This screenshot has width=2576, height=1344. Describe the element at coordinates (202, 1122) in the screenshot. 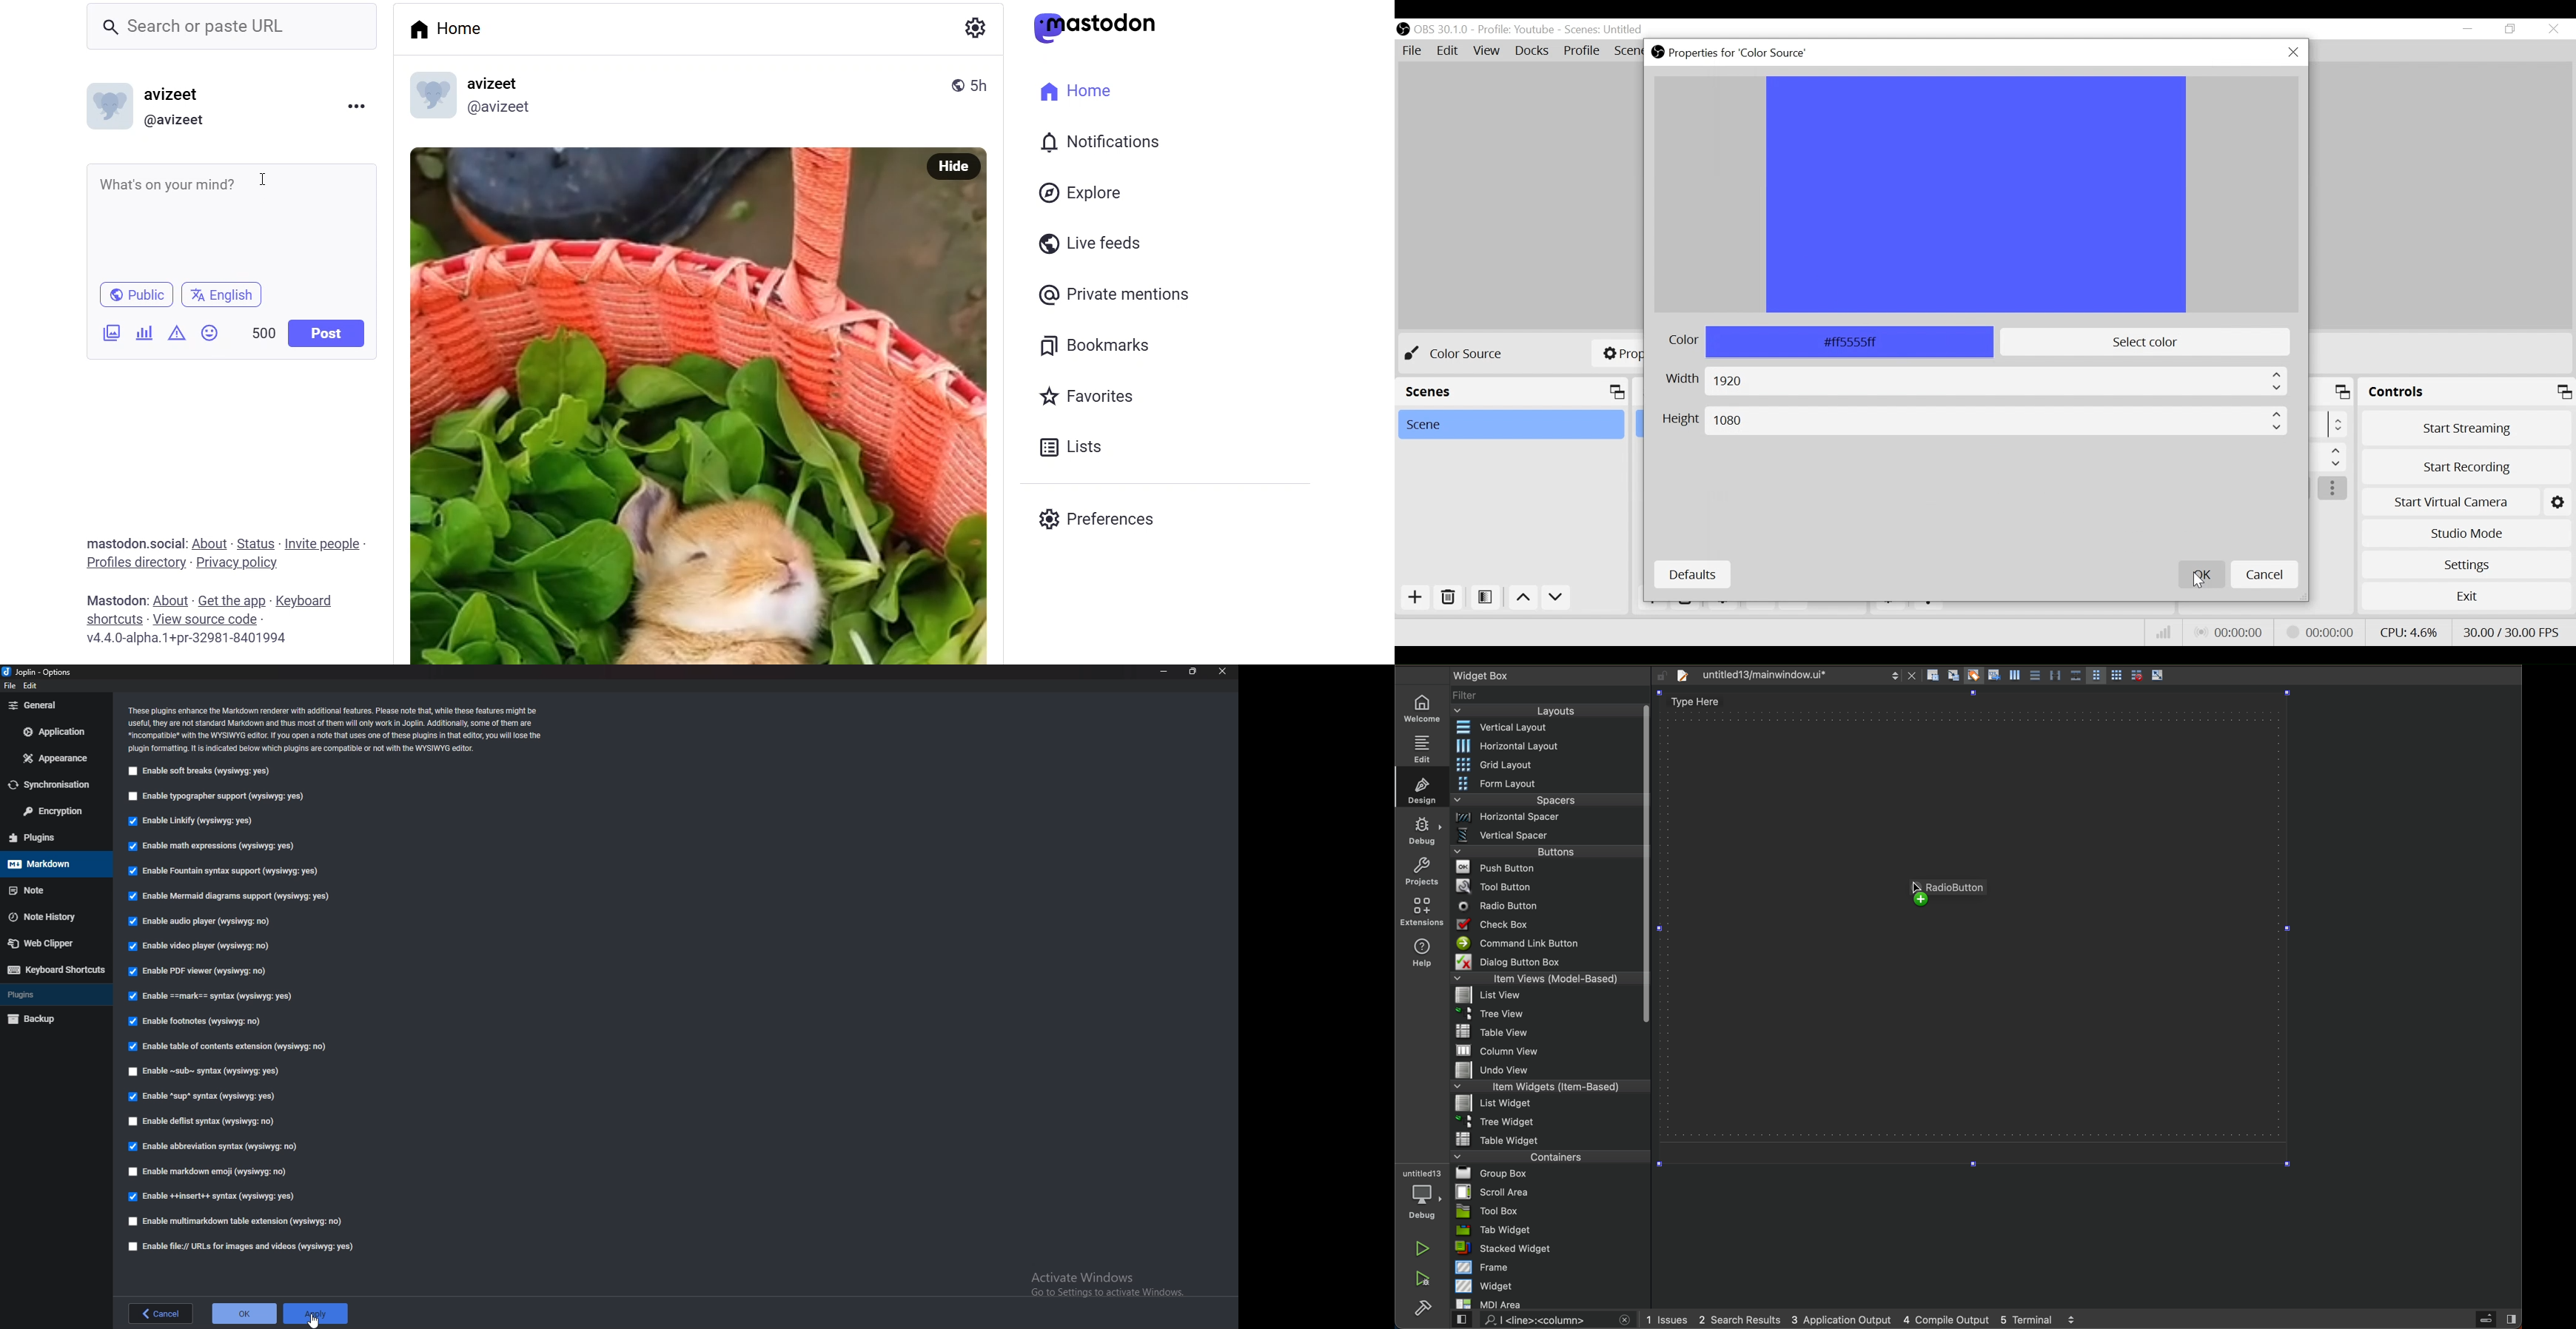

I see `enable deflist syntax` at that location.